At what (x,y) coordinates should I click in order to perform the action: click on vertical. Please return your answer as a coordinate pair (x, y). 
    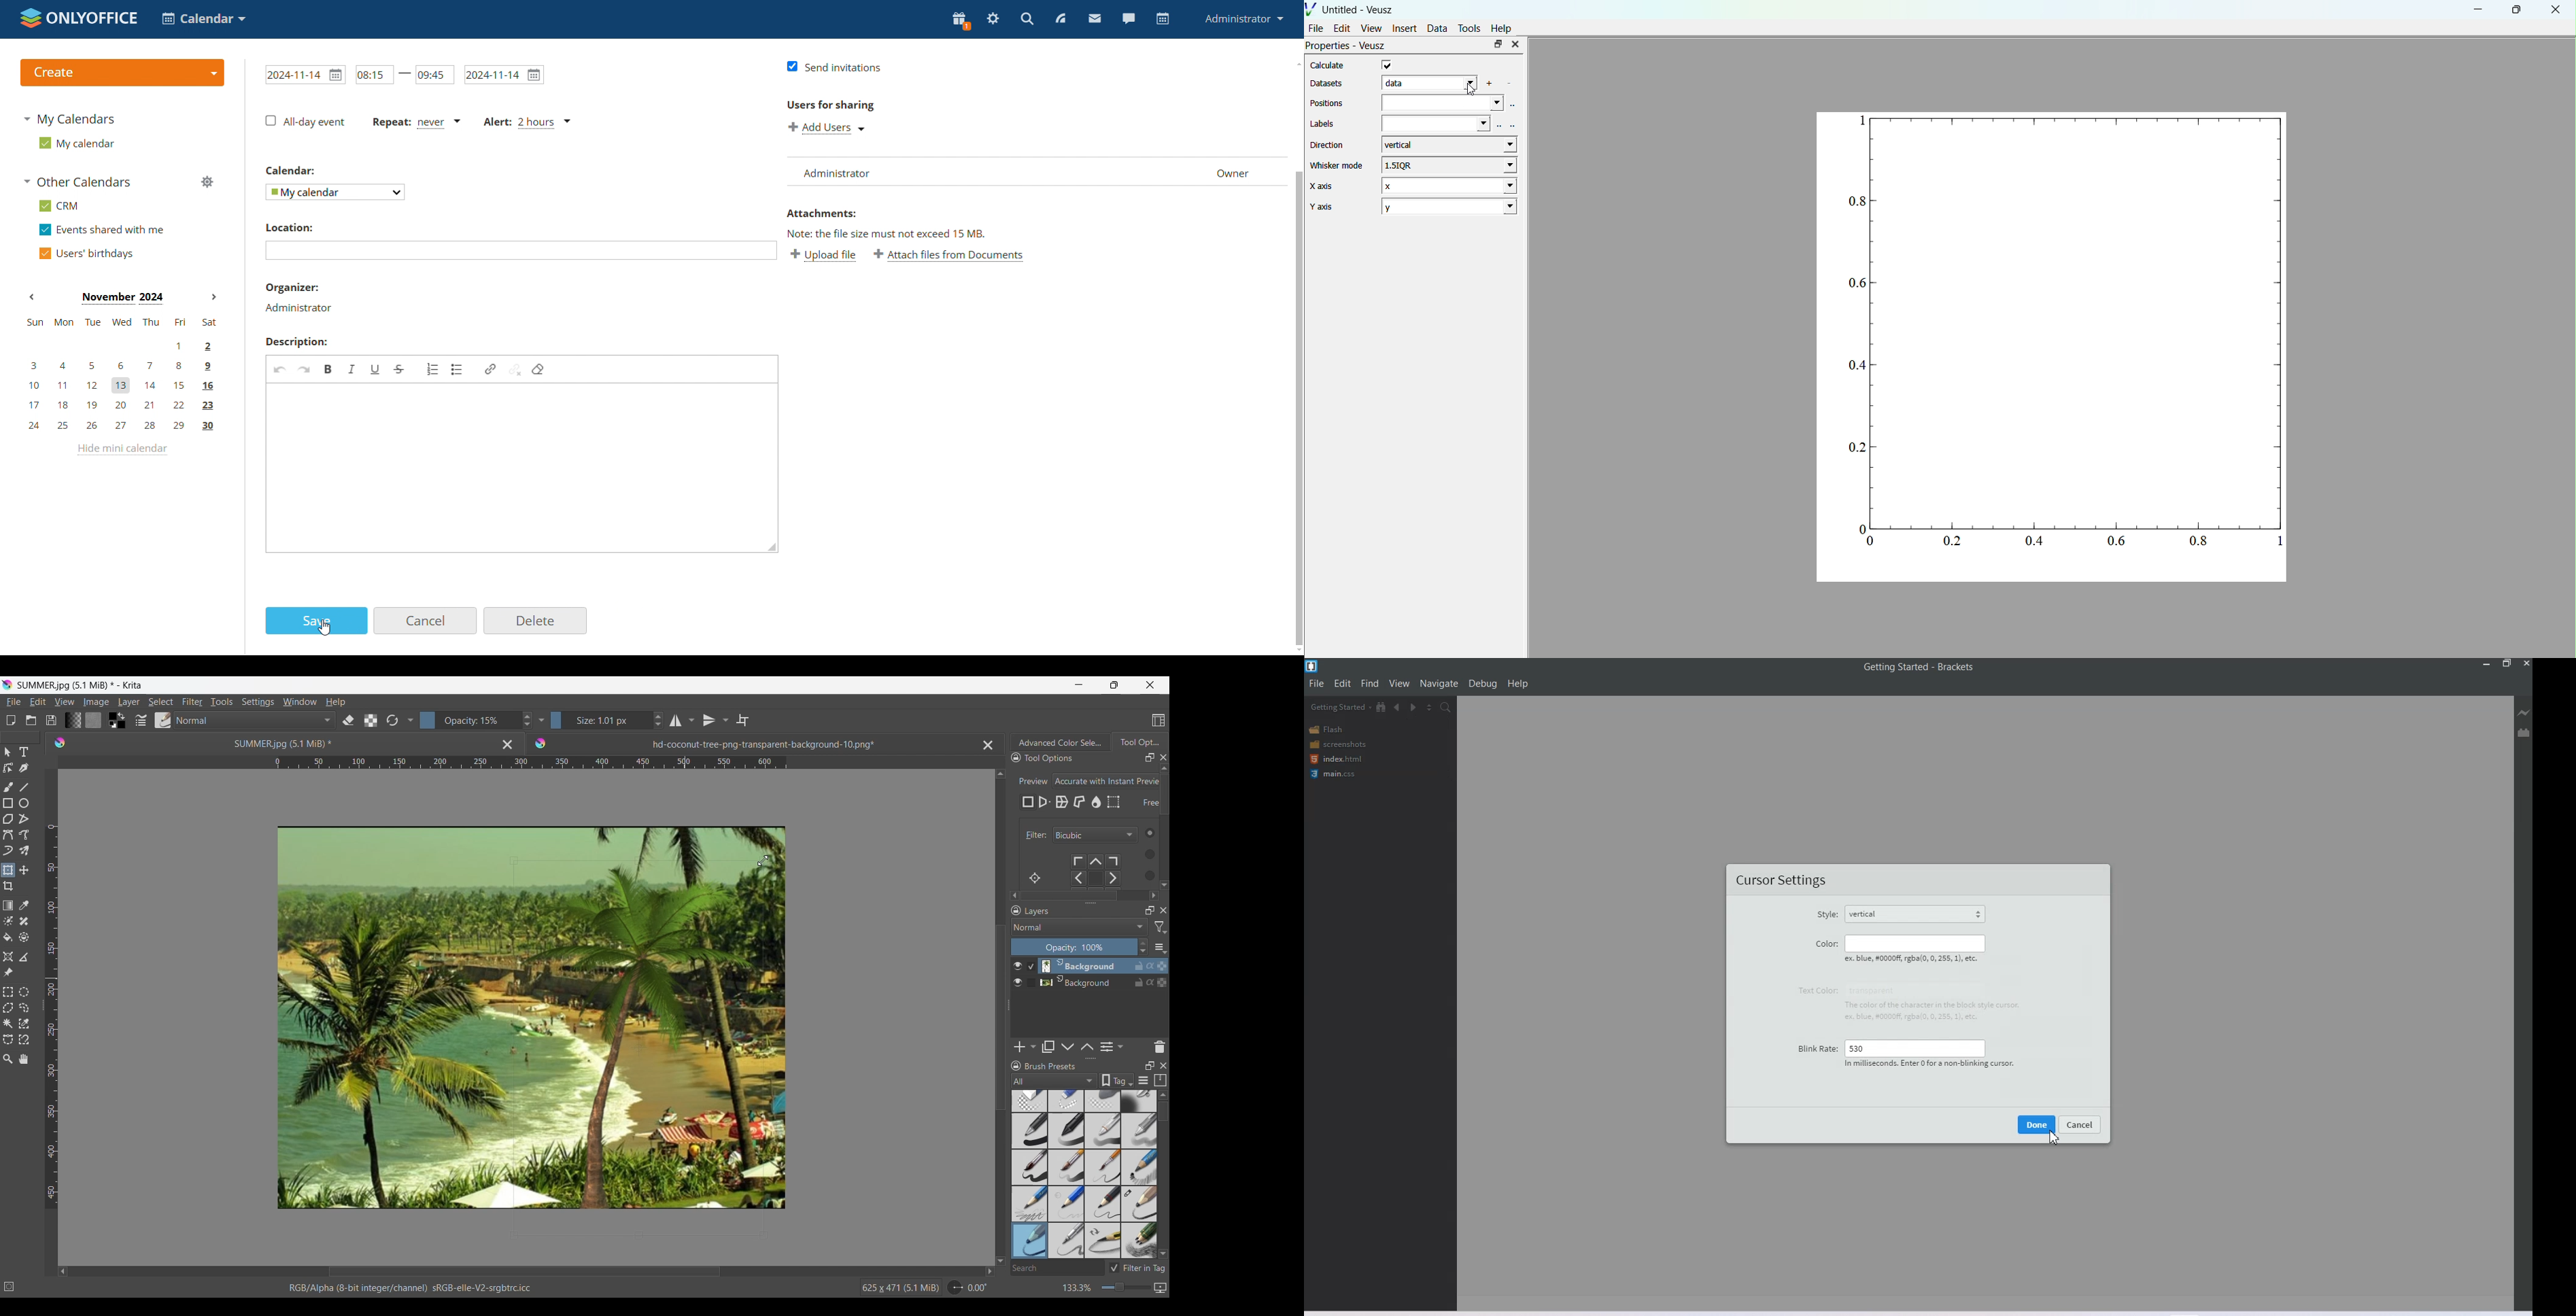
    Looking at the image, I should click on (1453, 145).